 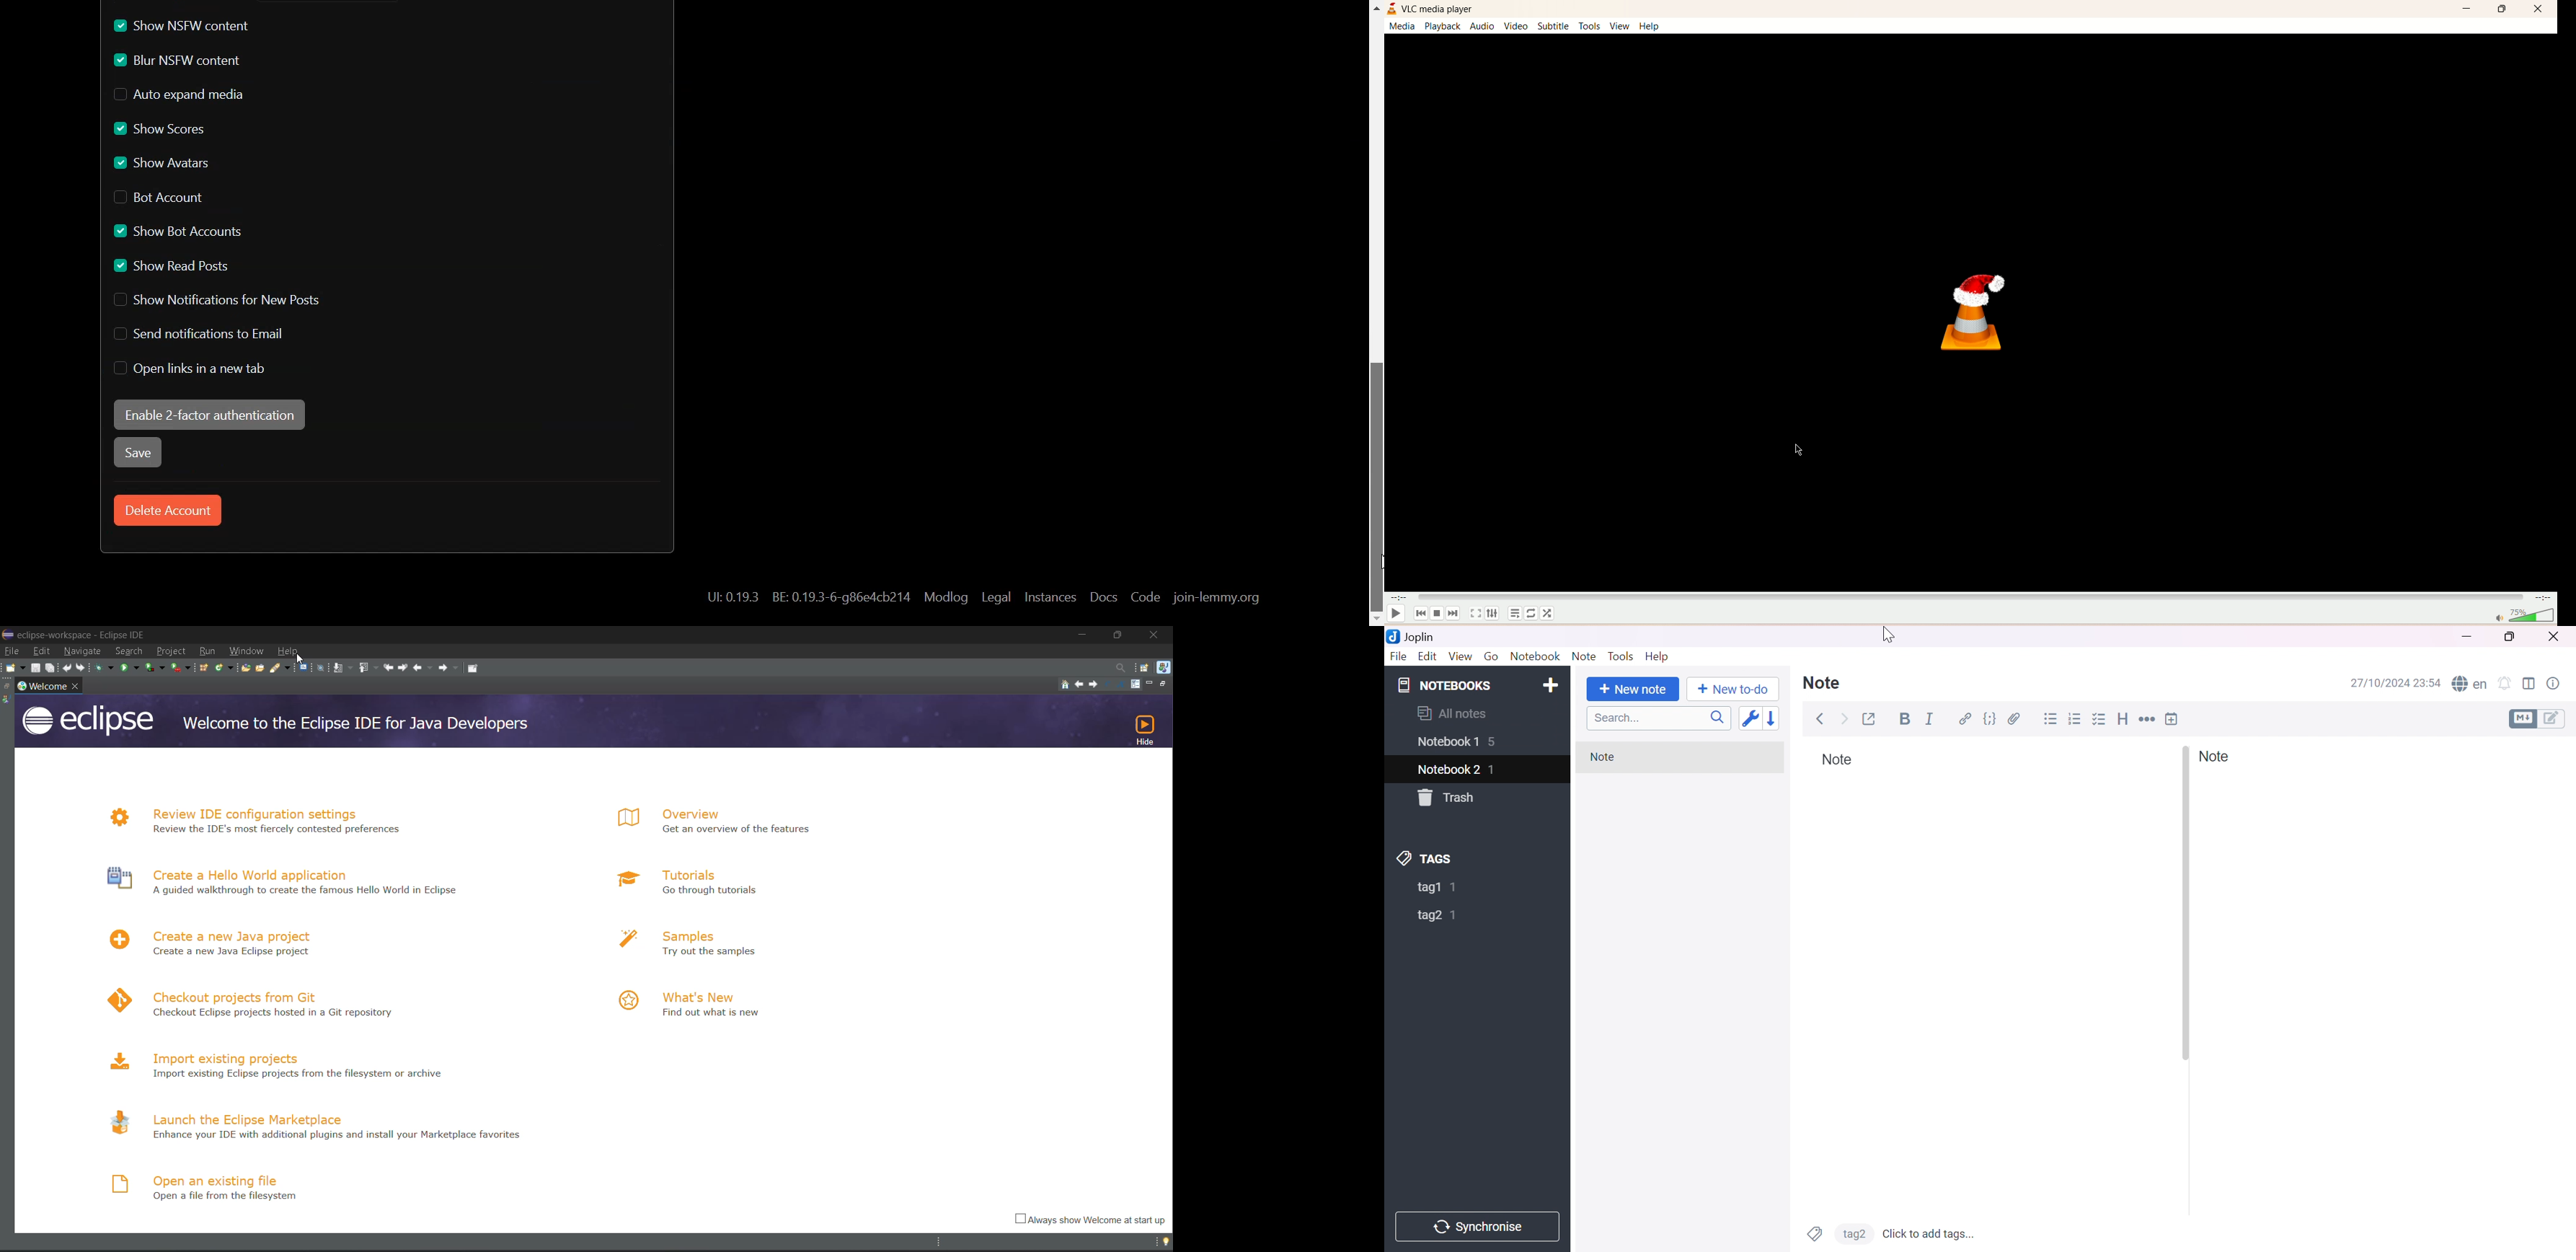 What do you see at coordinates (1551, 684) in the screenshot?
I see `Add notebook` at bounding box center [1551, 684].